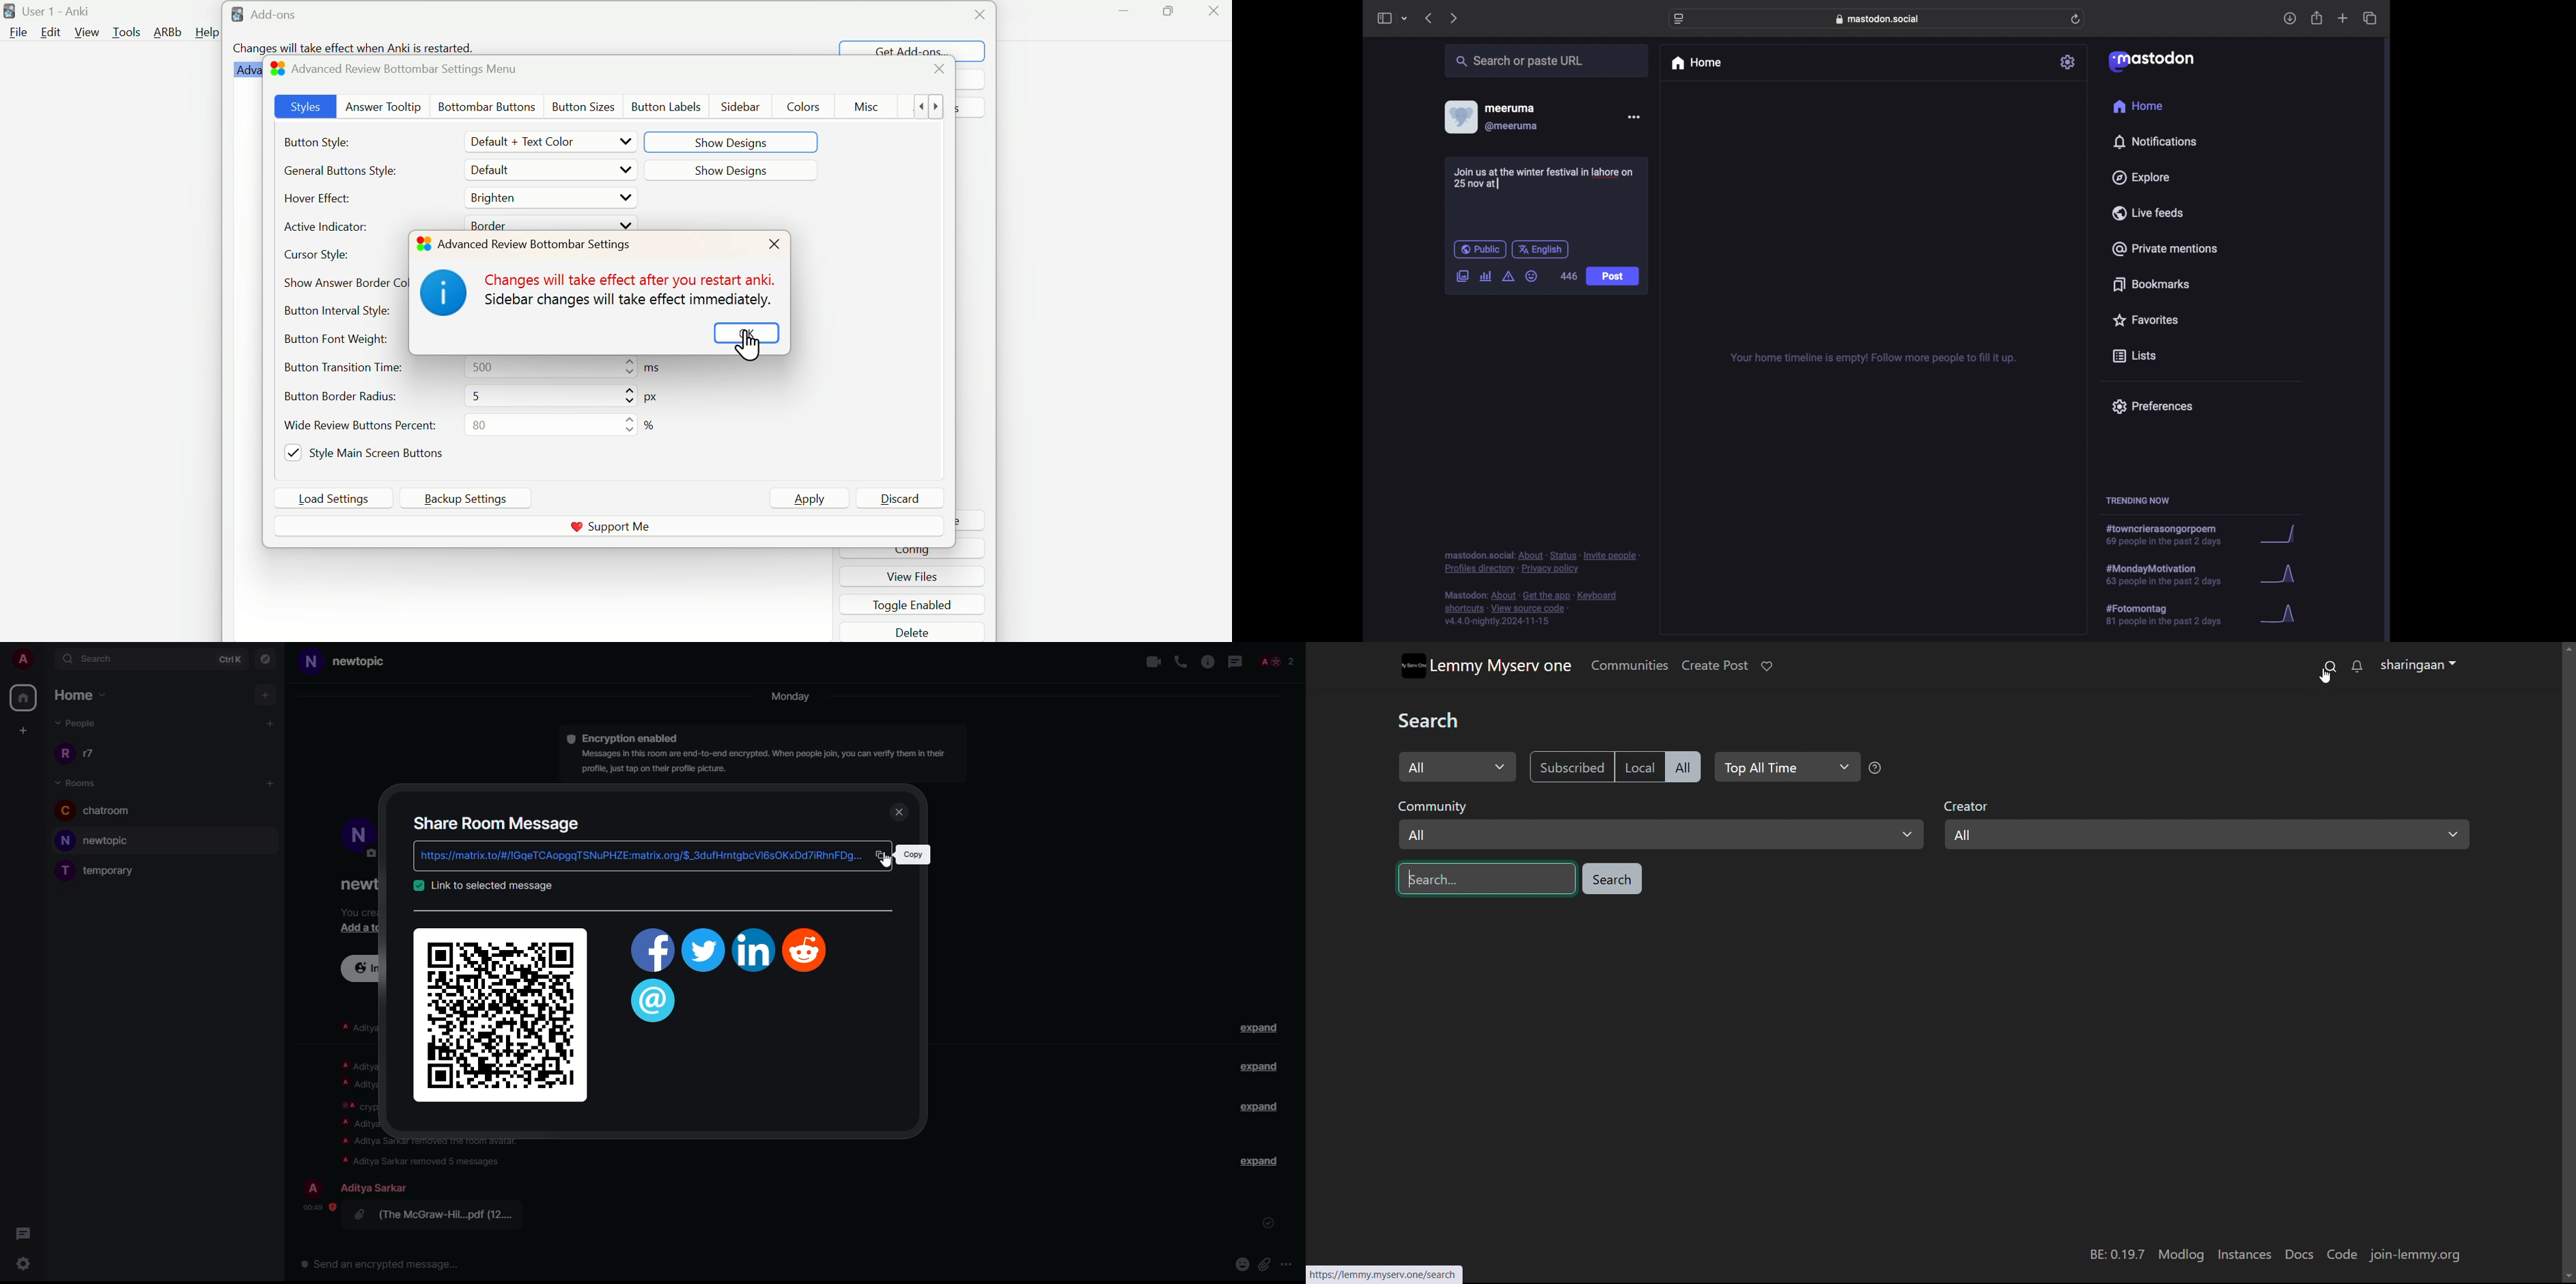  I want to click on web address, so click(1880, 18).